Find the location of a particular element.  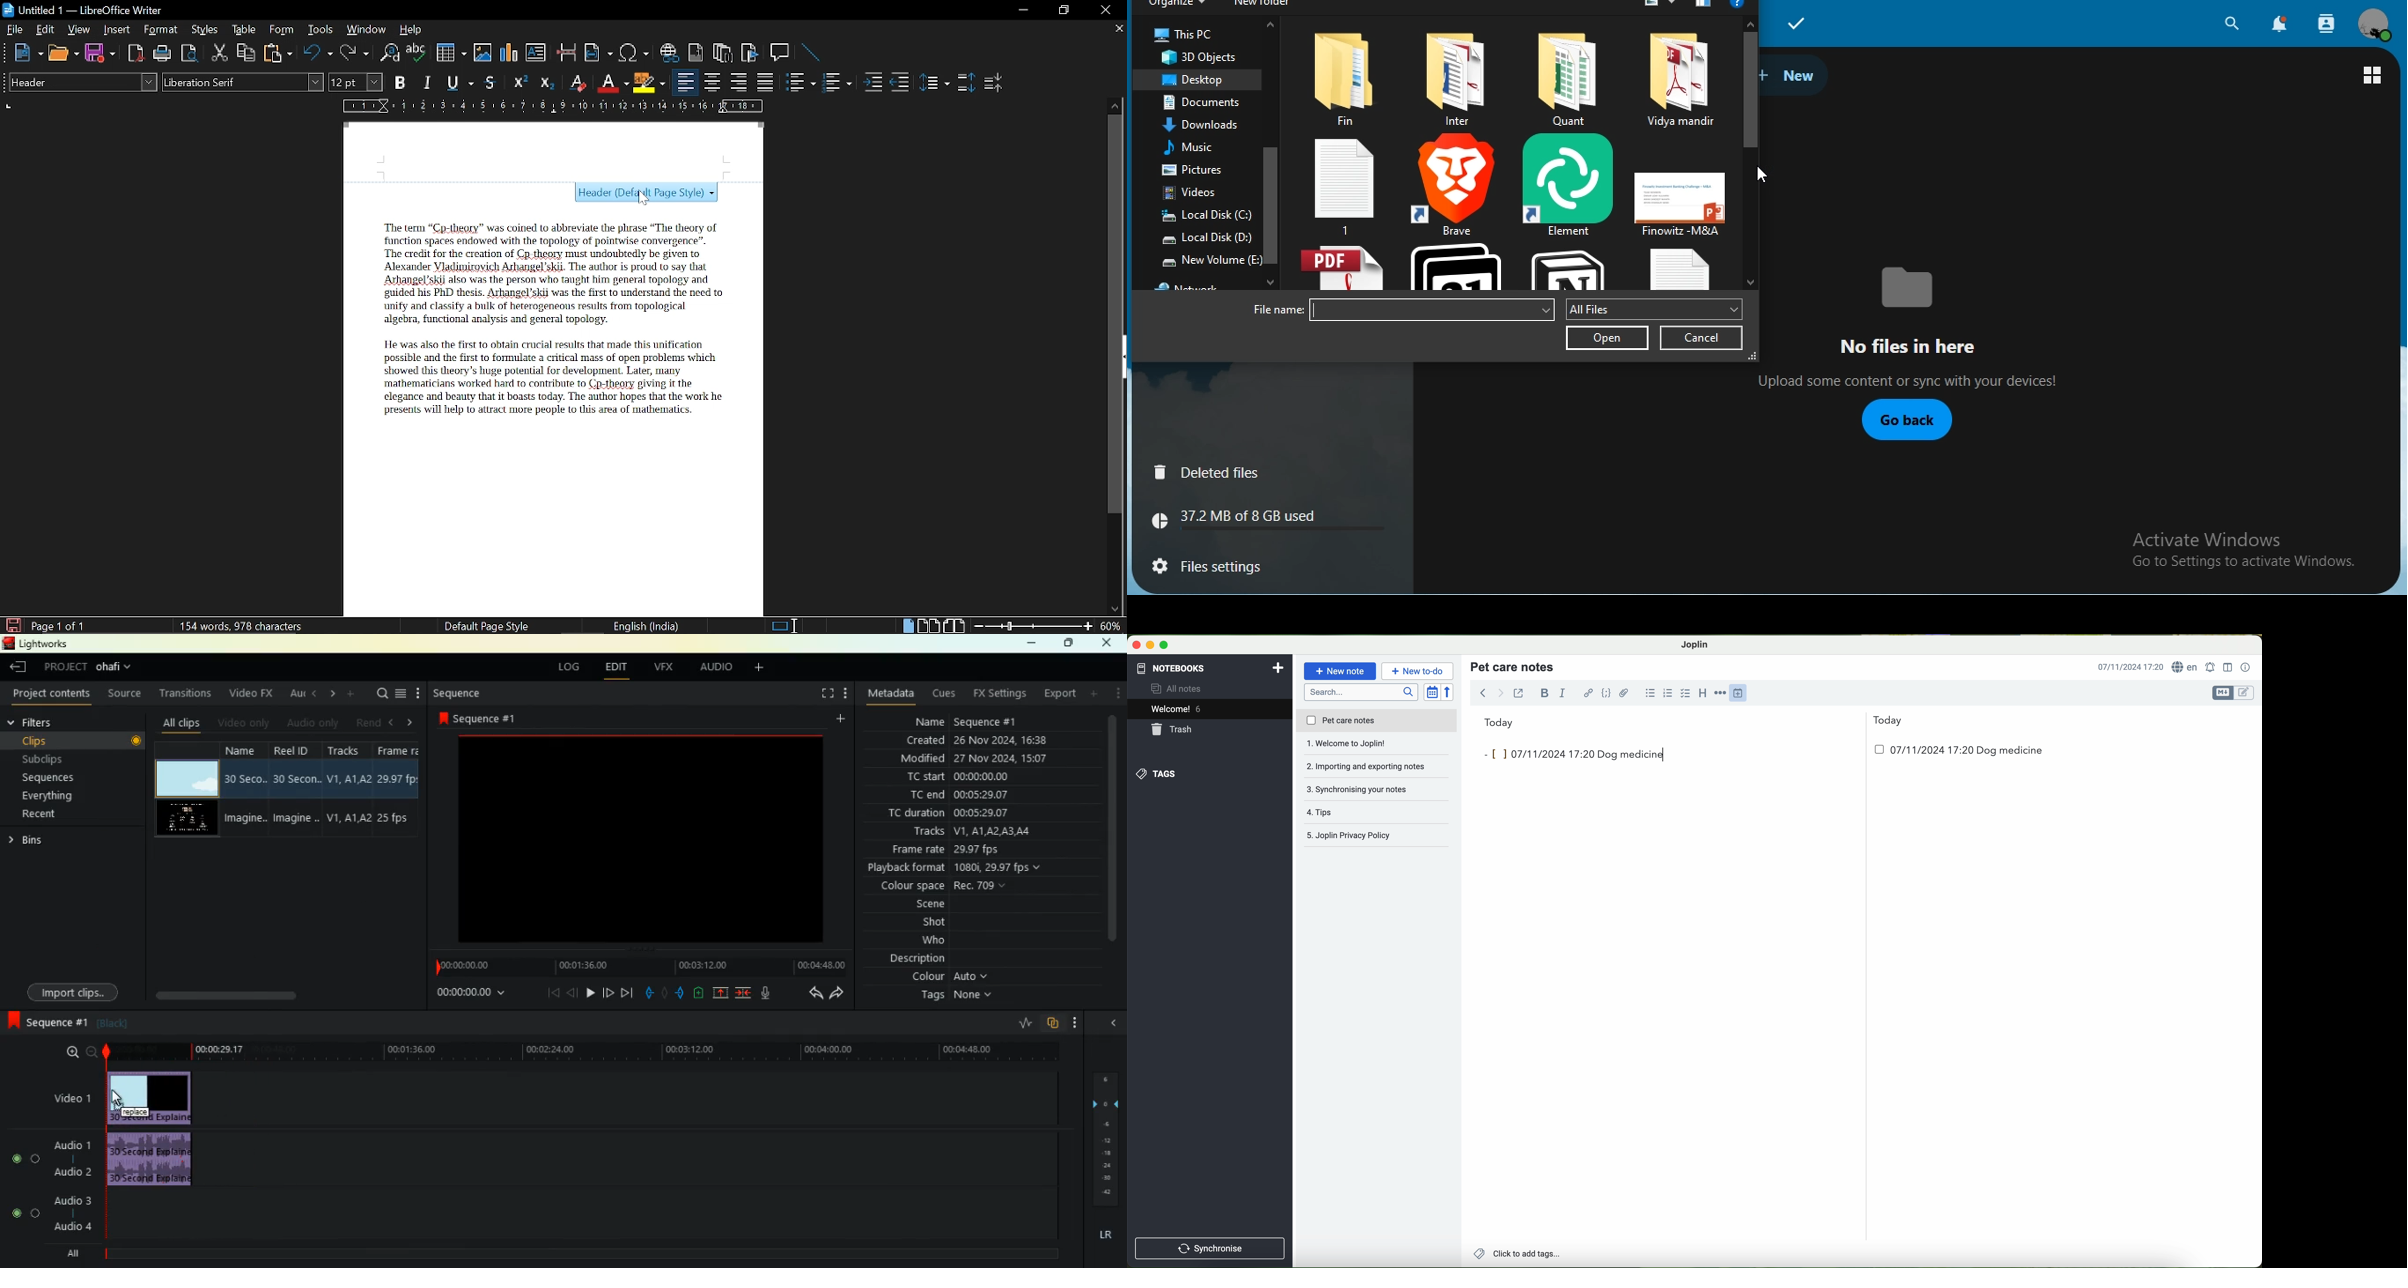

project  is located at coordinates (89, 668).